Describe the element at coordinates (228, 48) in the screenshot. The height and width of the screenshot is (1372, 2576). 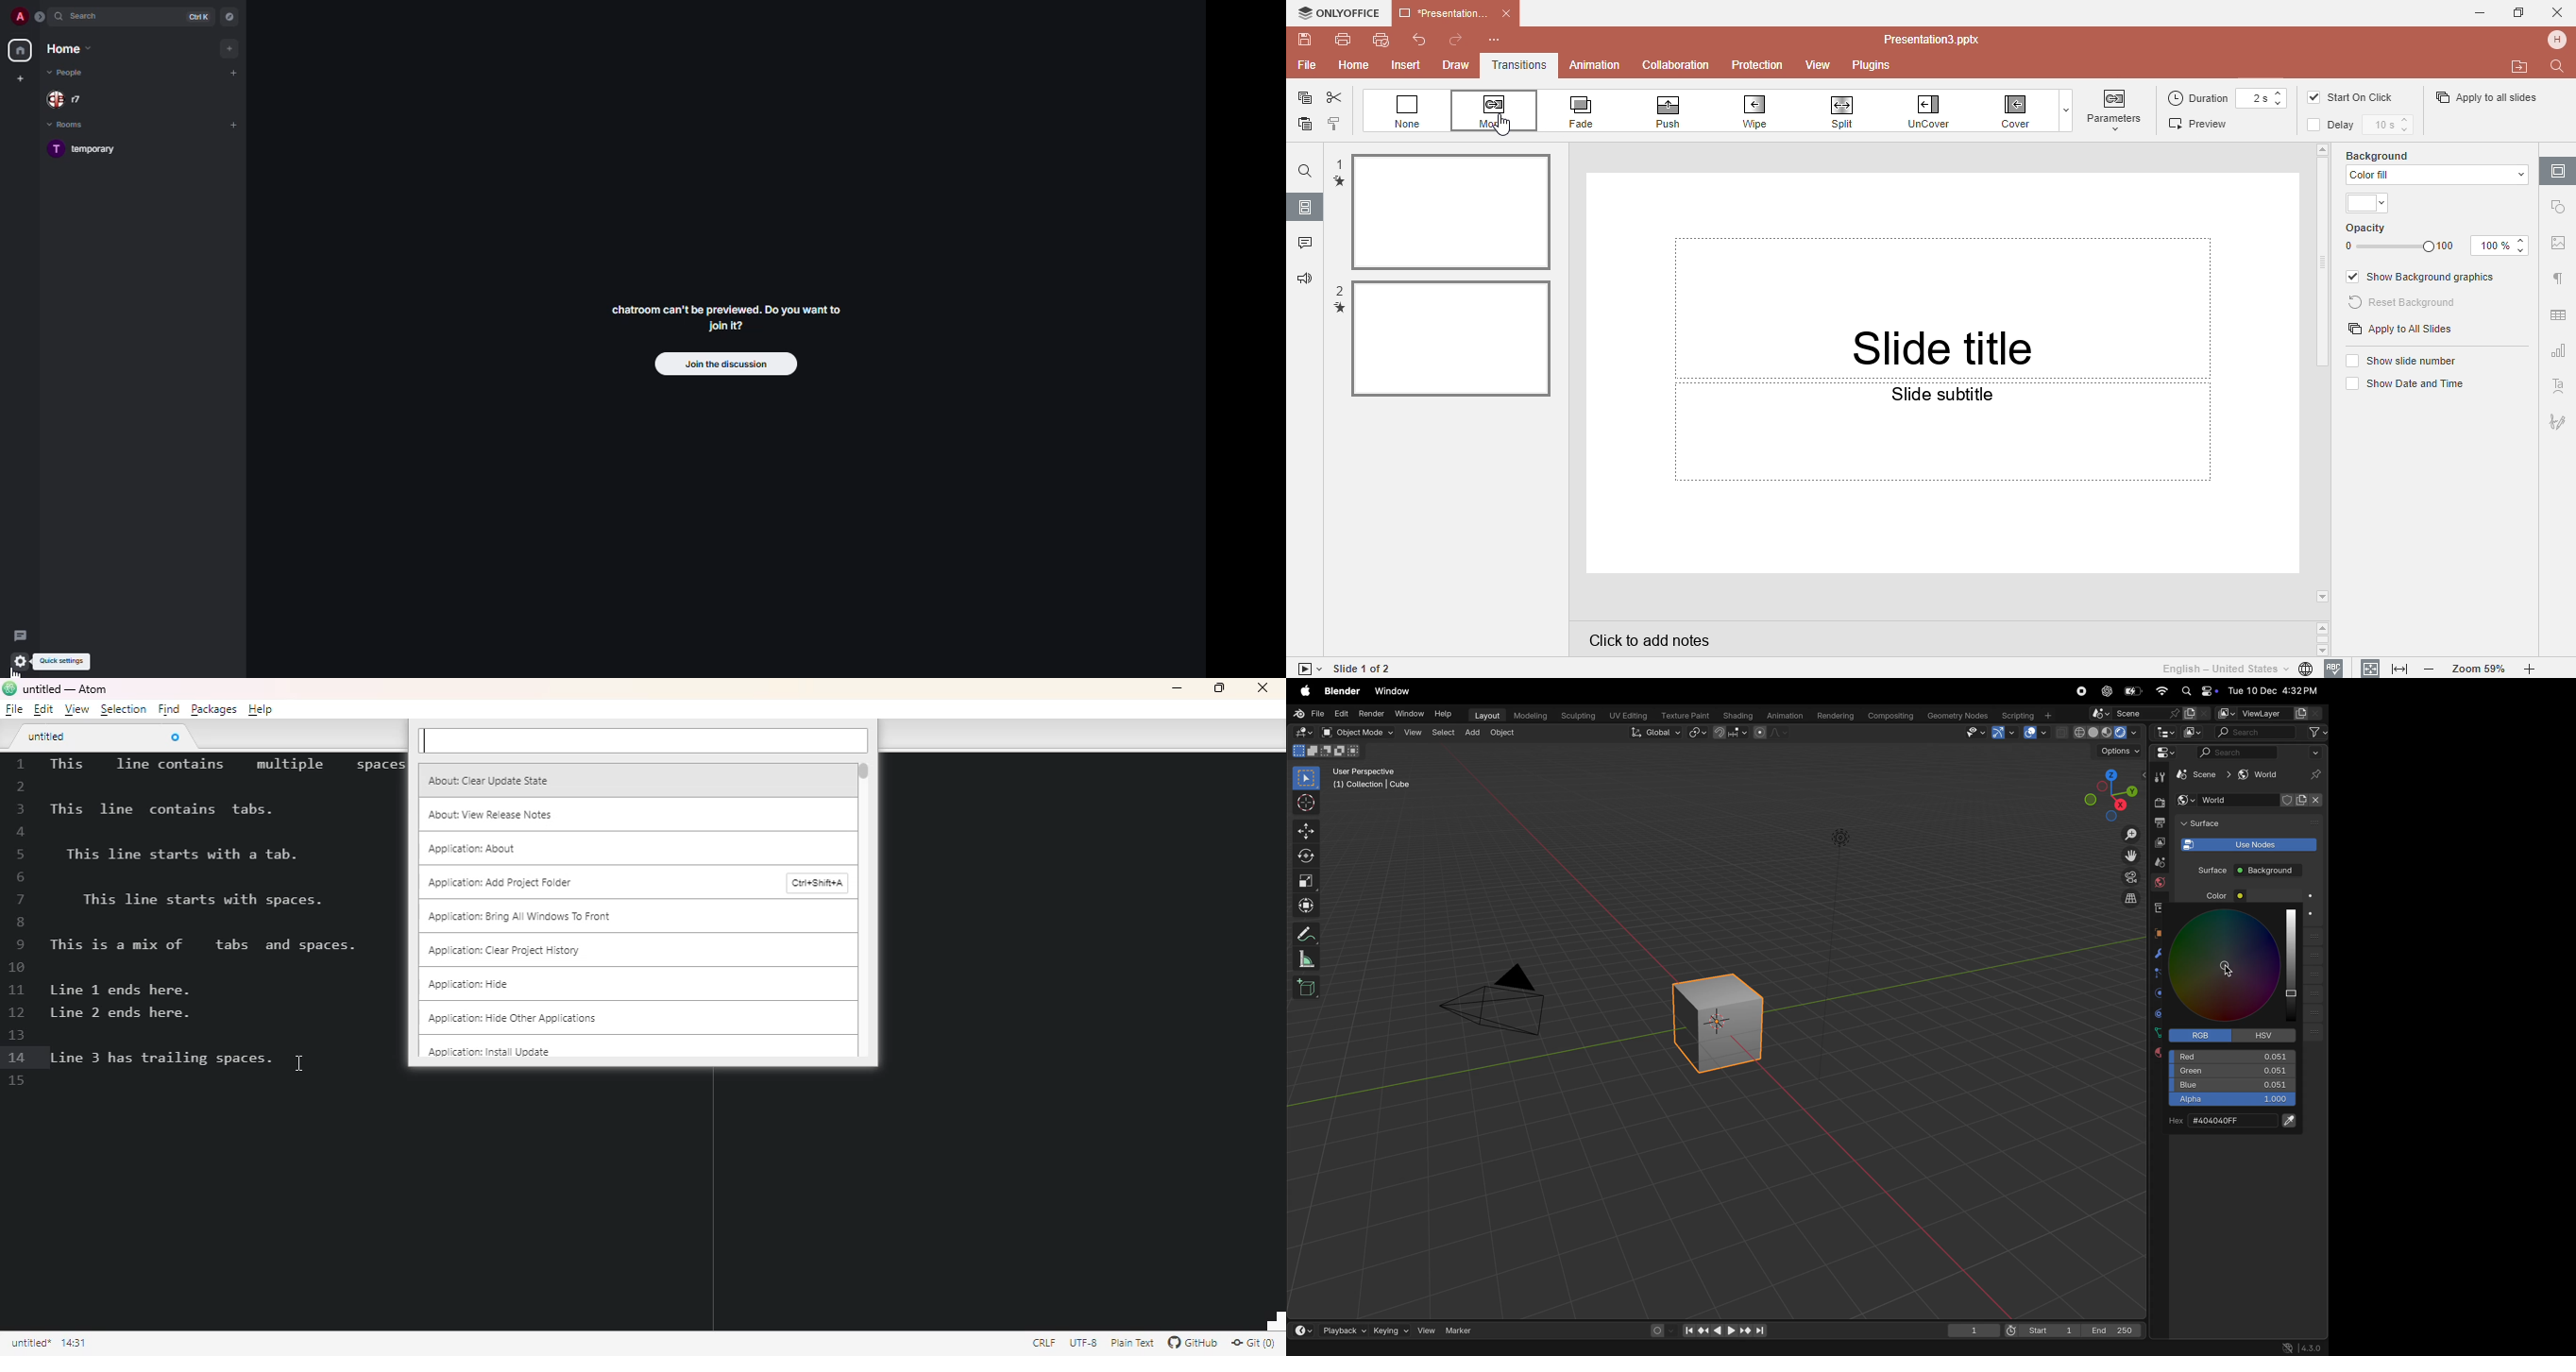
I see `add` at that location.